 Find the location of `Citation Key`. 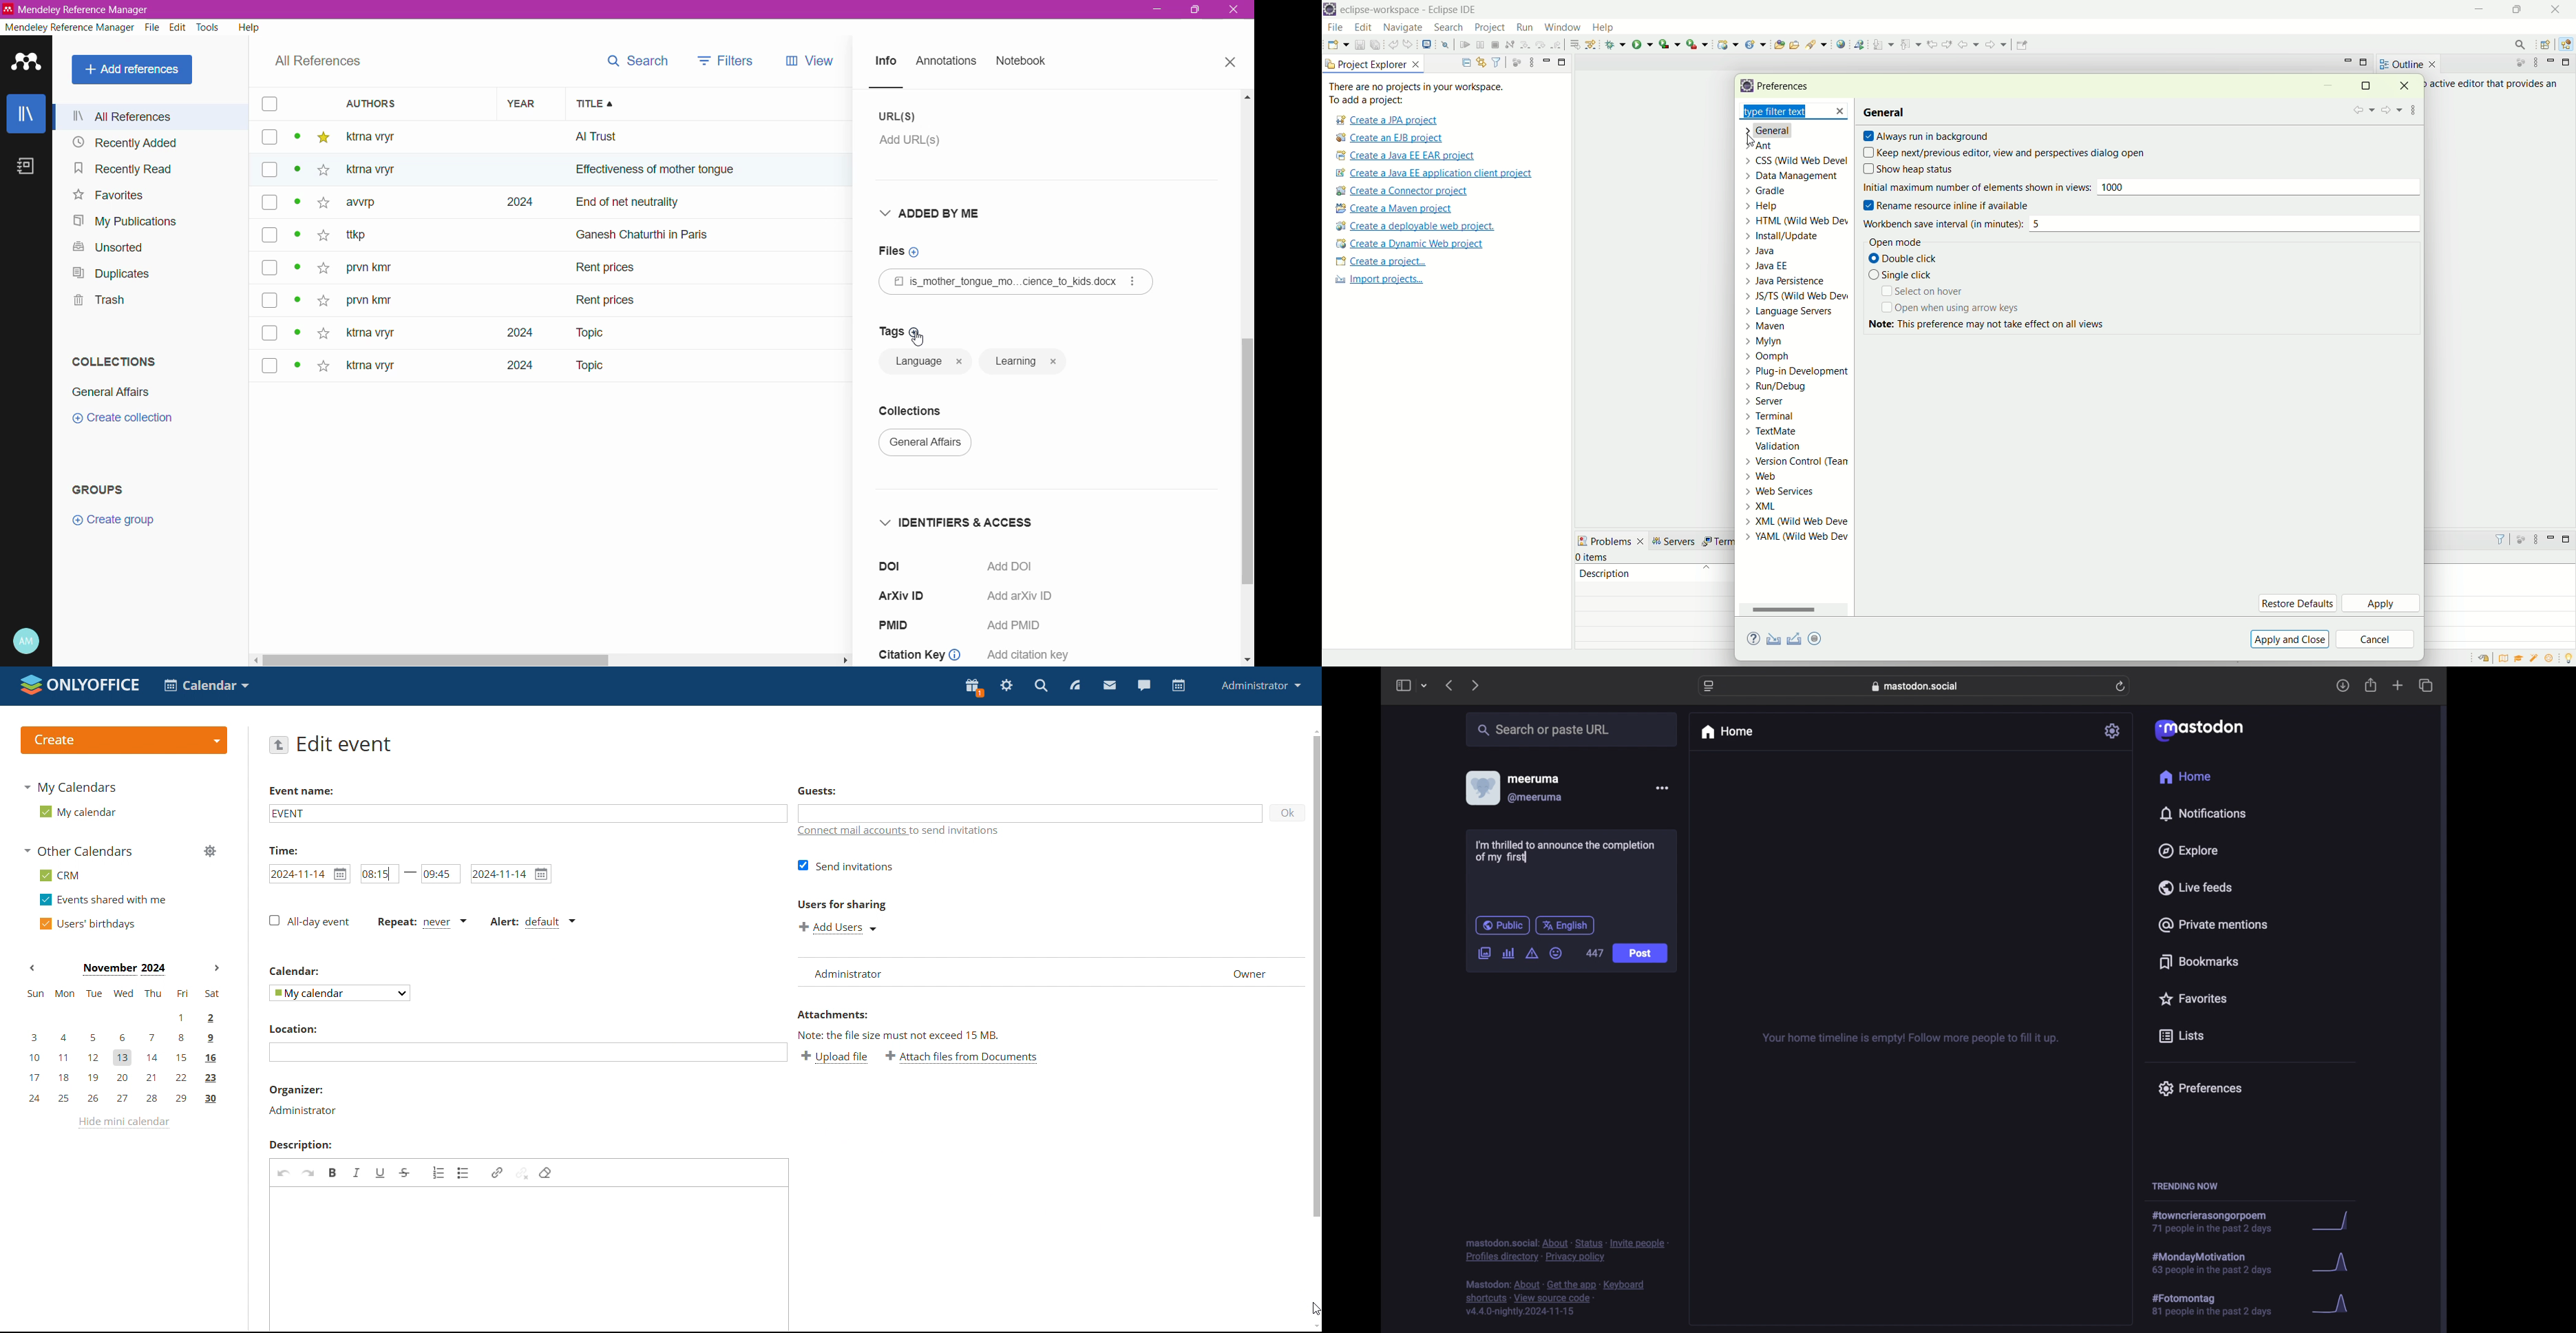

Citation Key is located at coordinates (922, 650).